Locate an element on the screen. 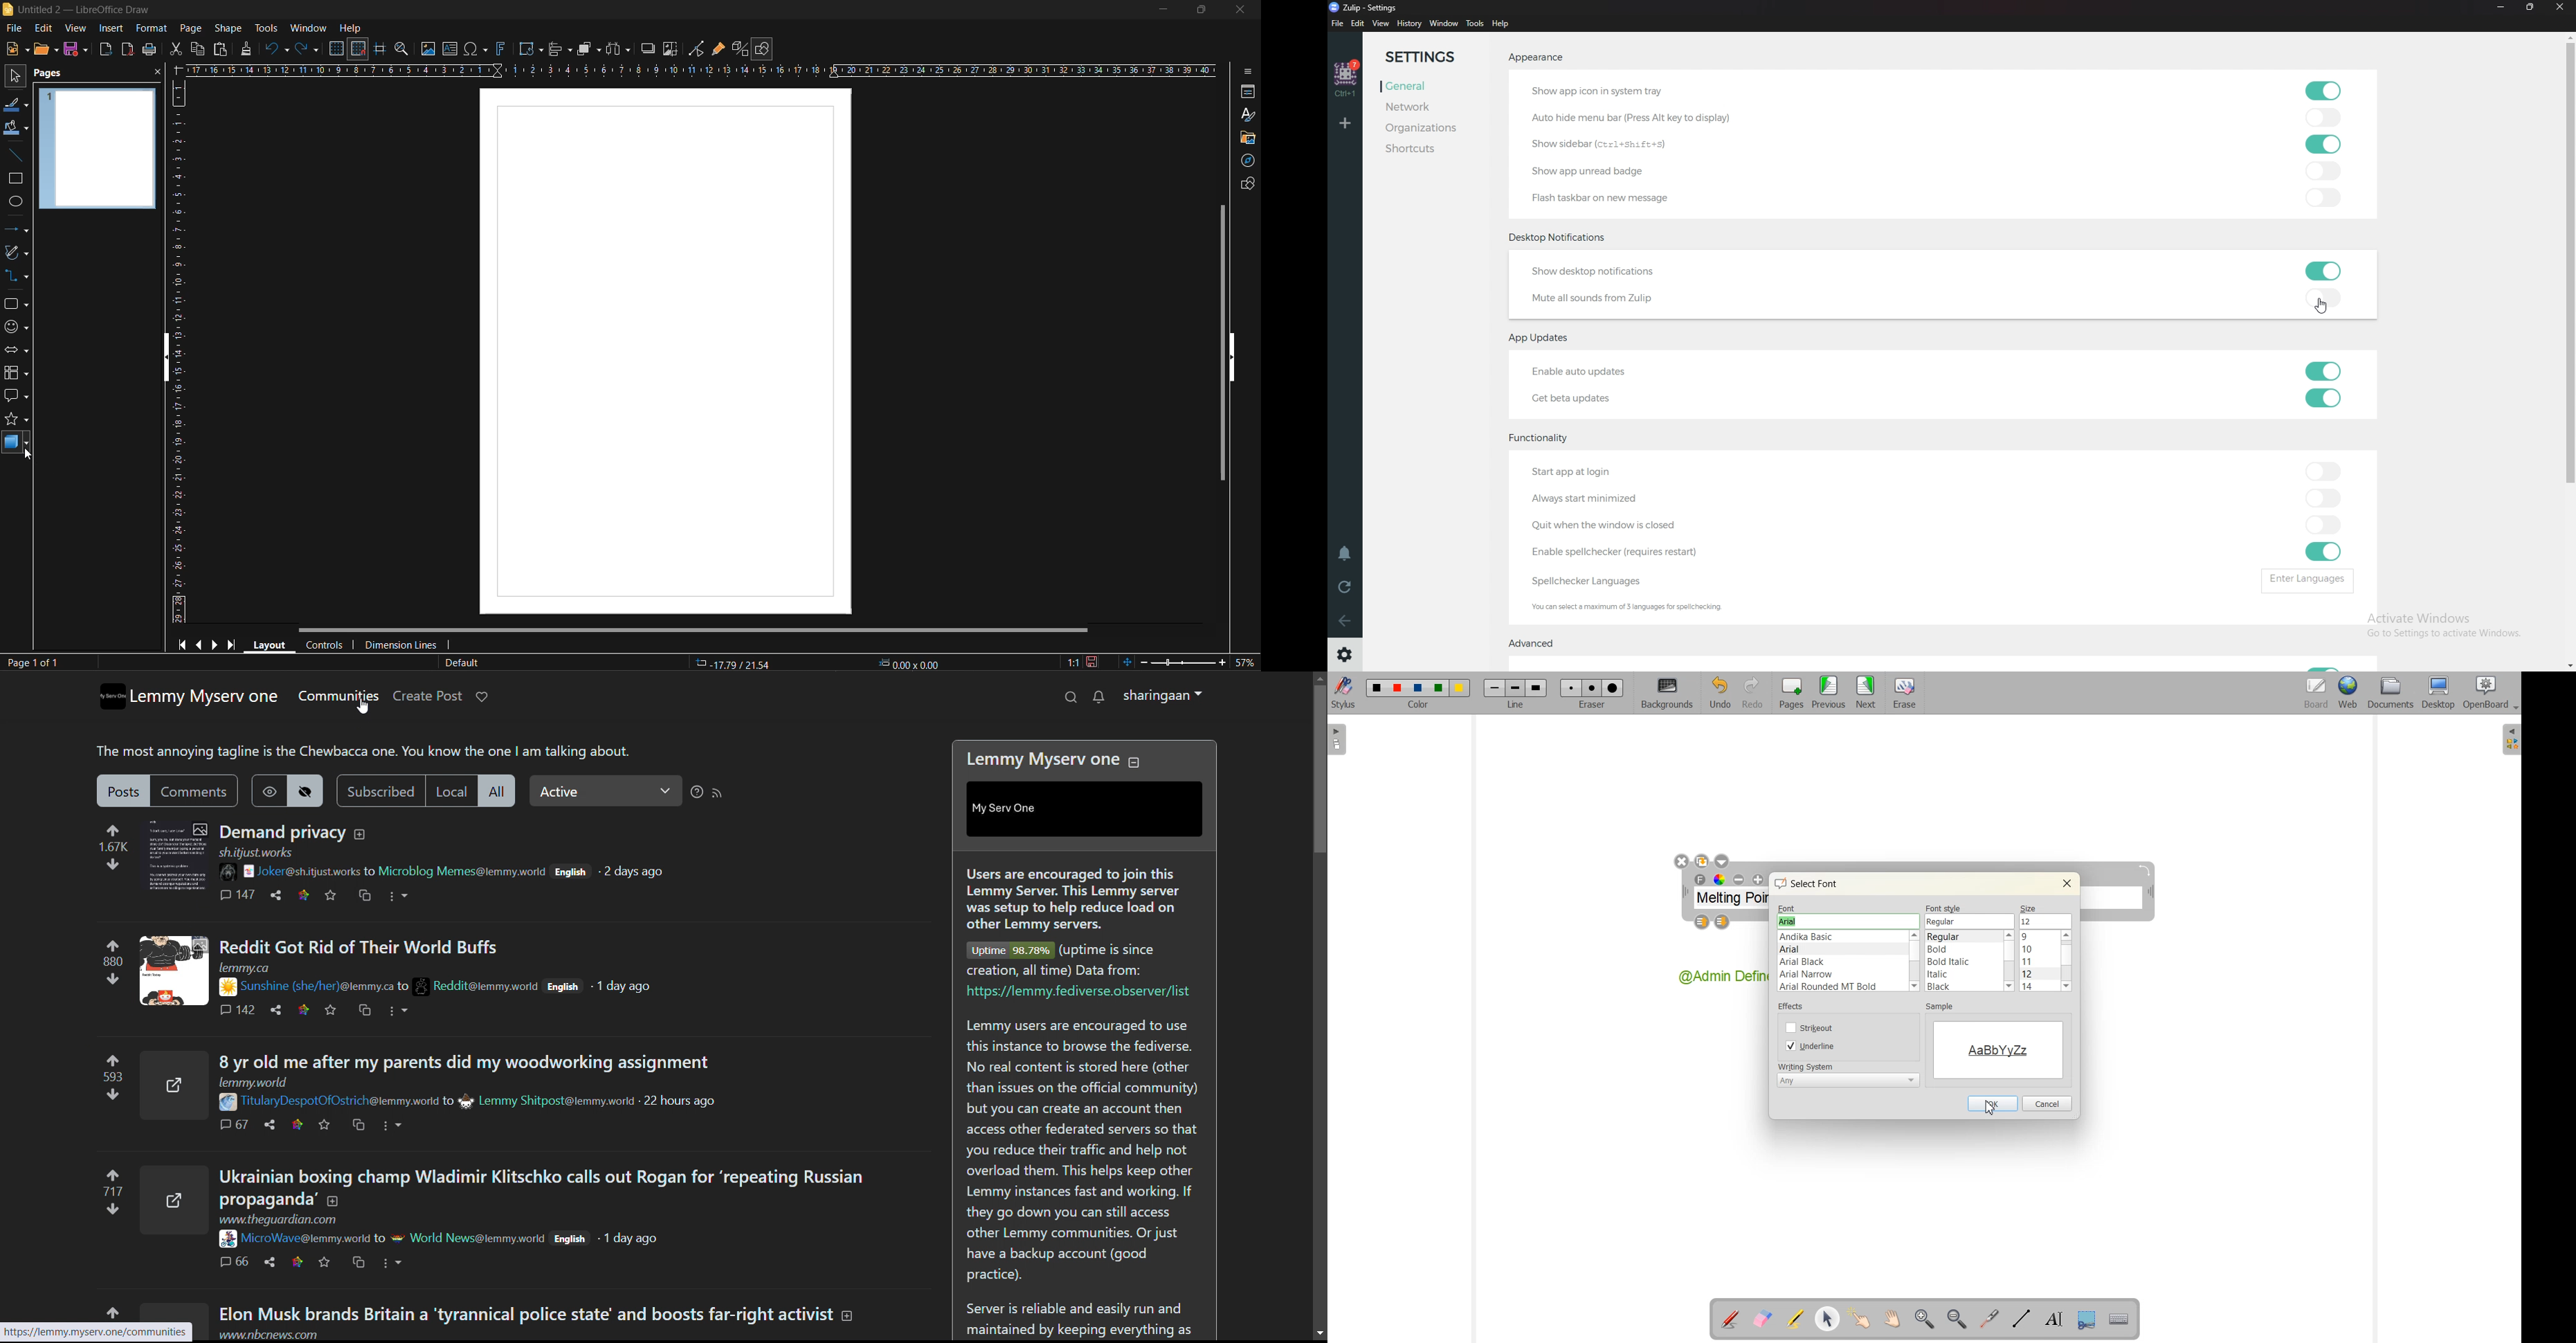 The width and height of the screenshot is (2576, 1344). print is located at coordinates (149, 51).